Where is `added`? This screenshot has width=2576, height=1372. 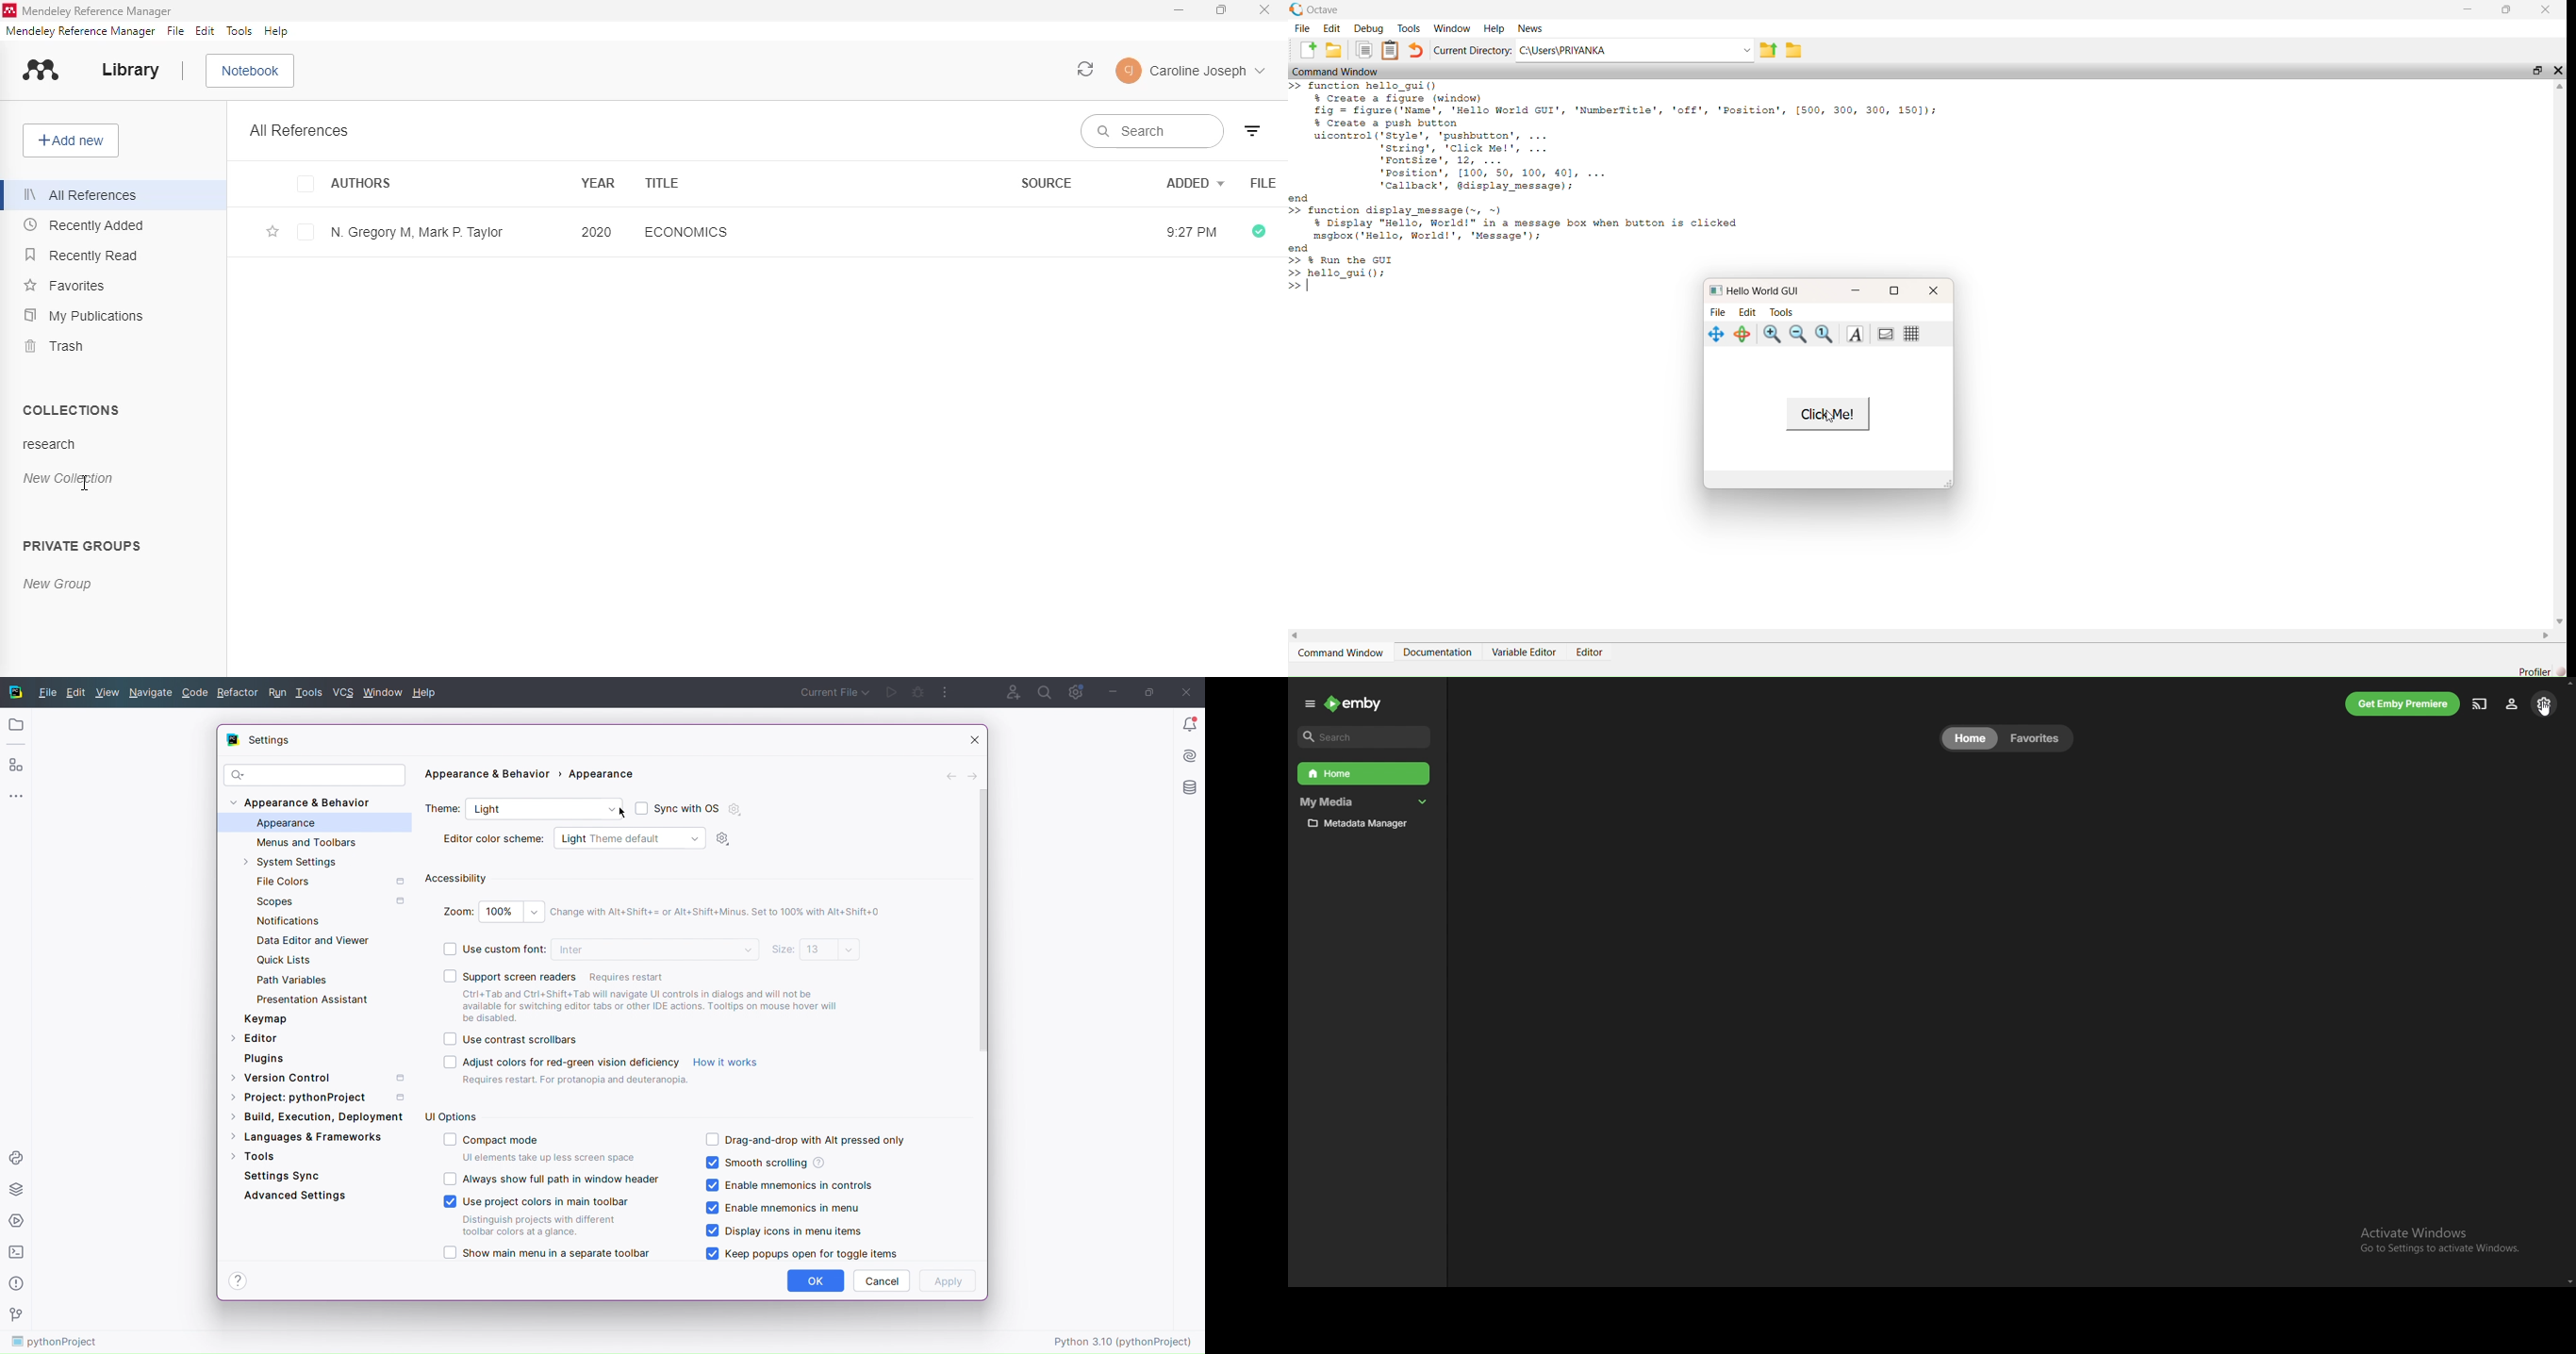 added is located at coordinates (1196, 182).